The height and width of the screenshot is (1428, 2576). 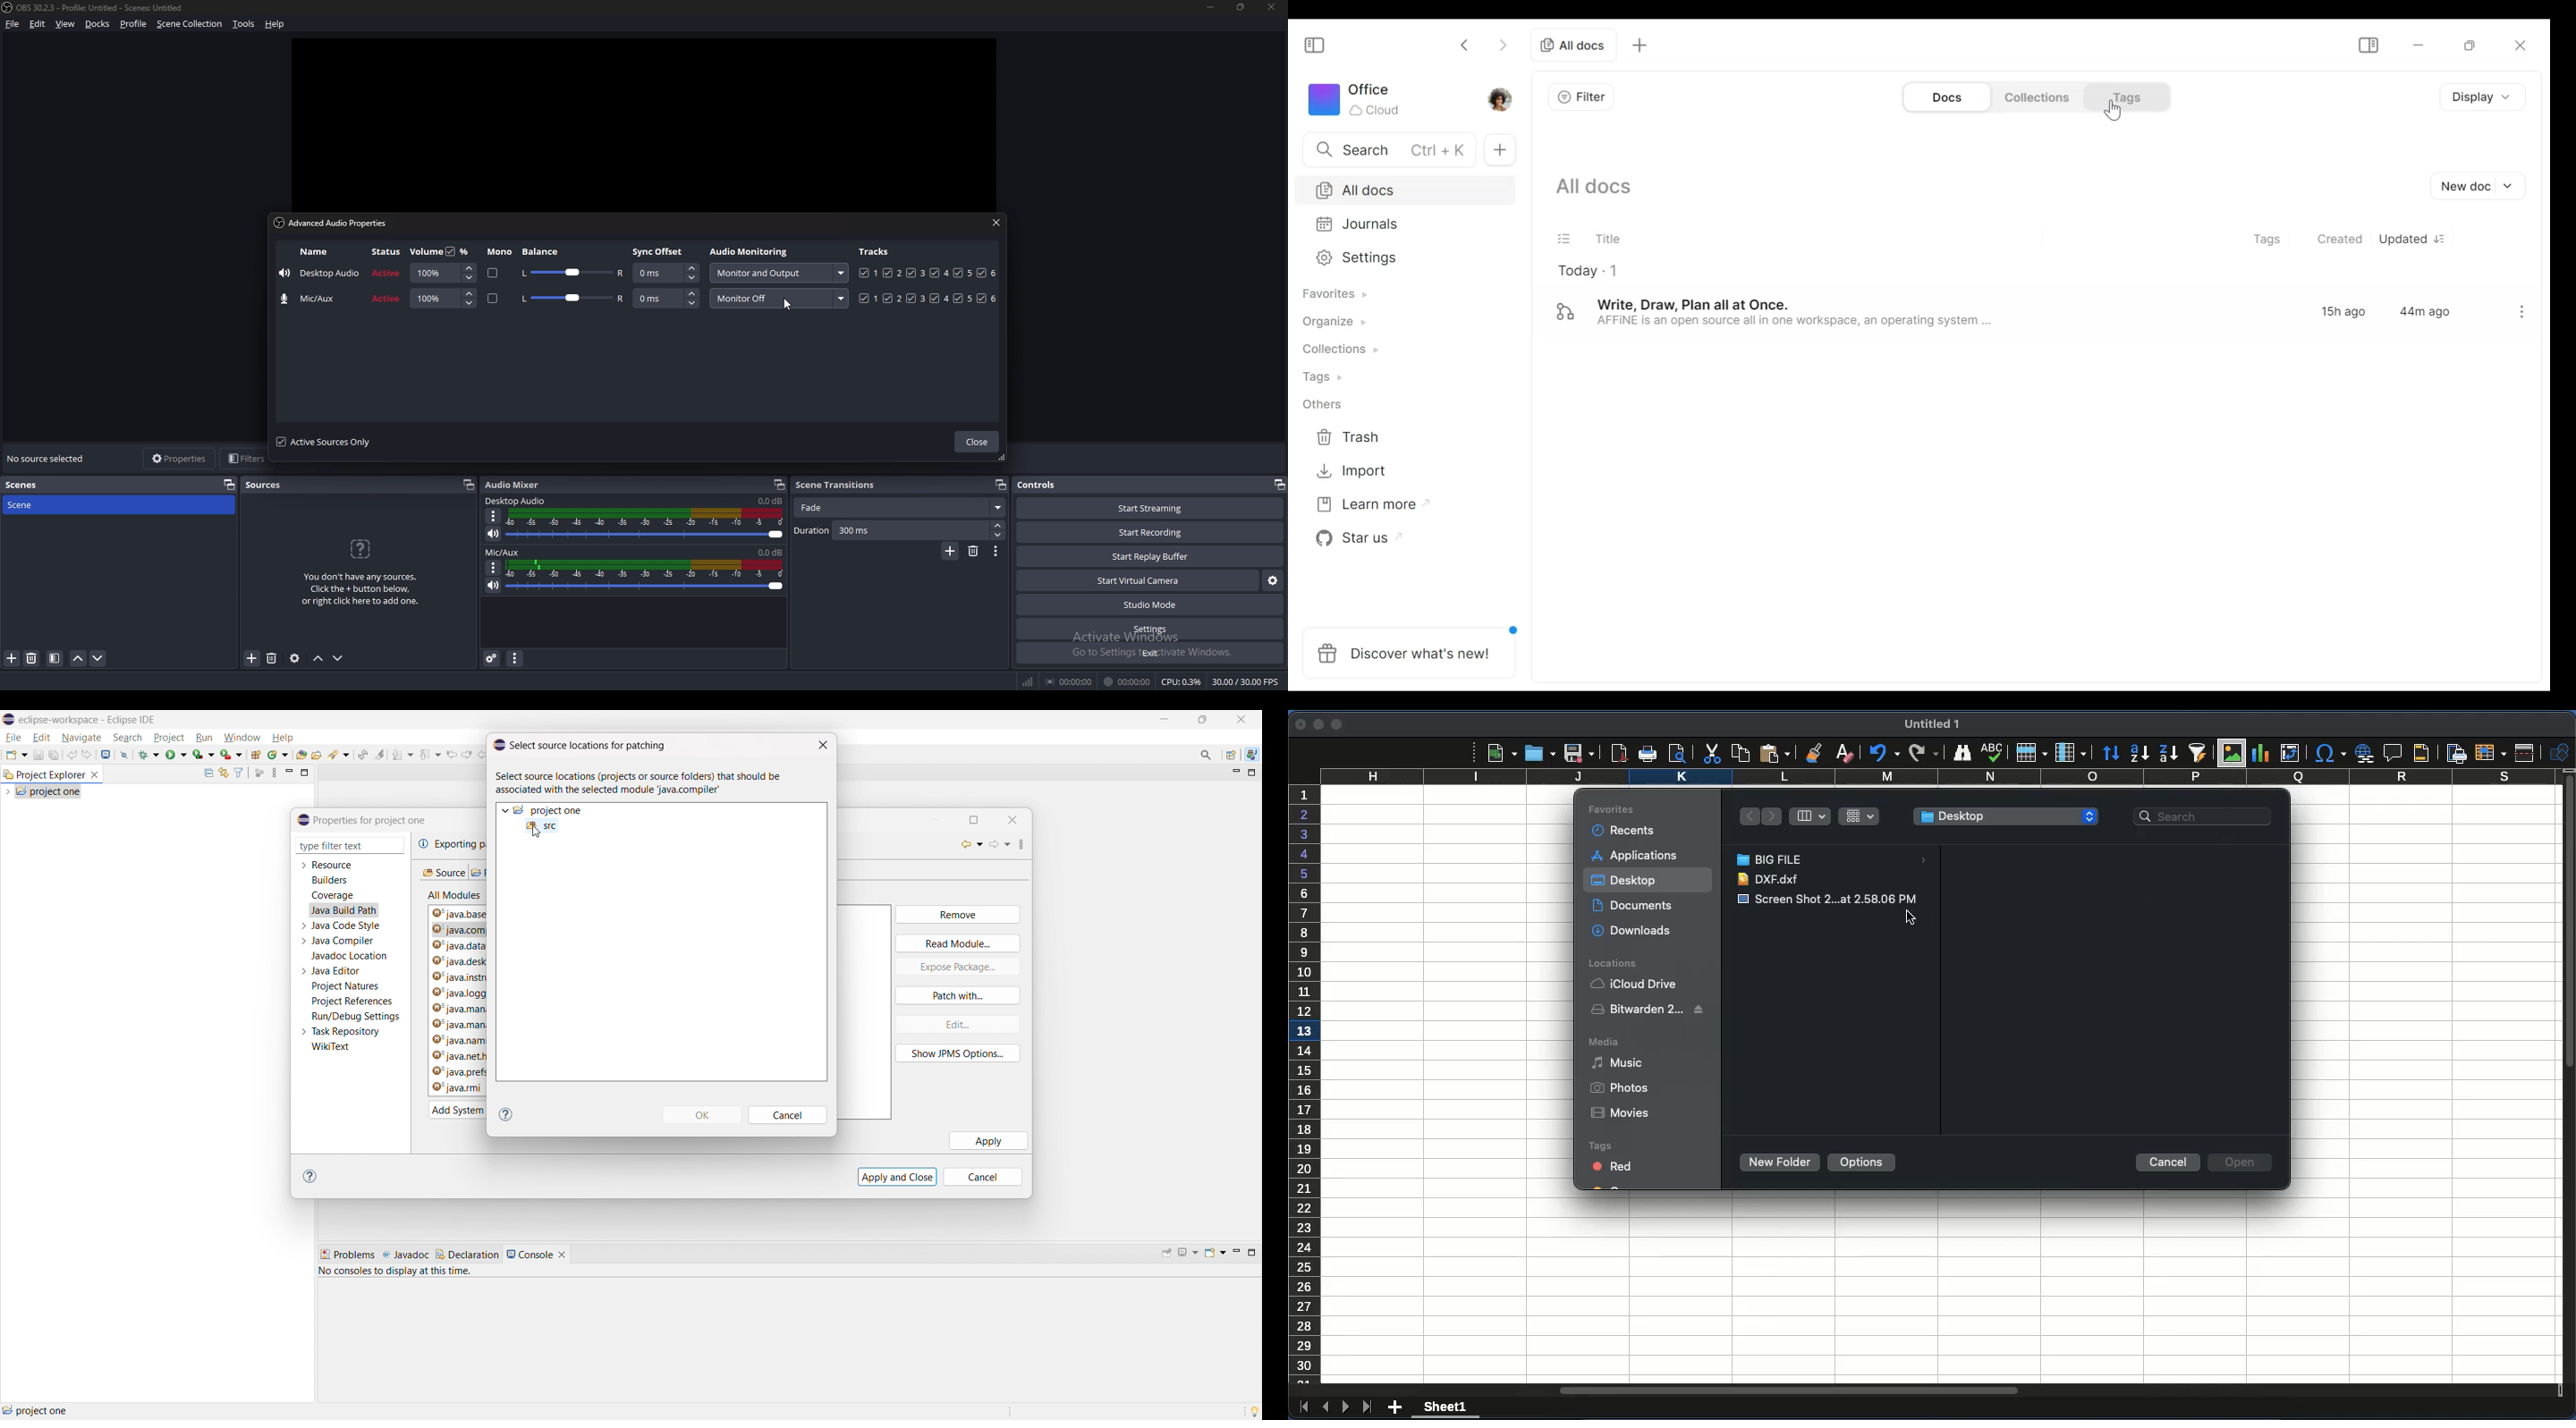 What do you see at coordinates (1335, 725) in the screenshot?
I see `maximize` at bounding box center [1335, 725].